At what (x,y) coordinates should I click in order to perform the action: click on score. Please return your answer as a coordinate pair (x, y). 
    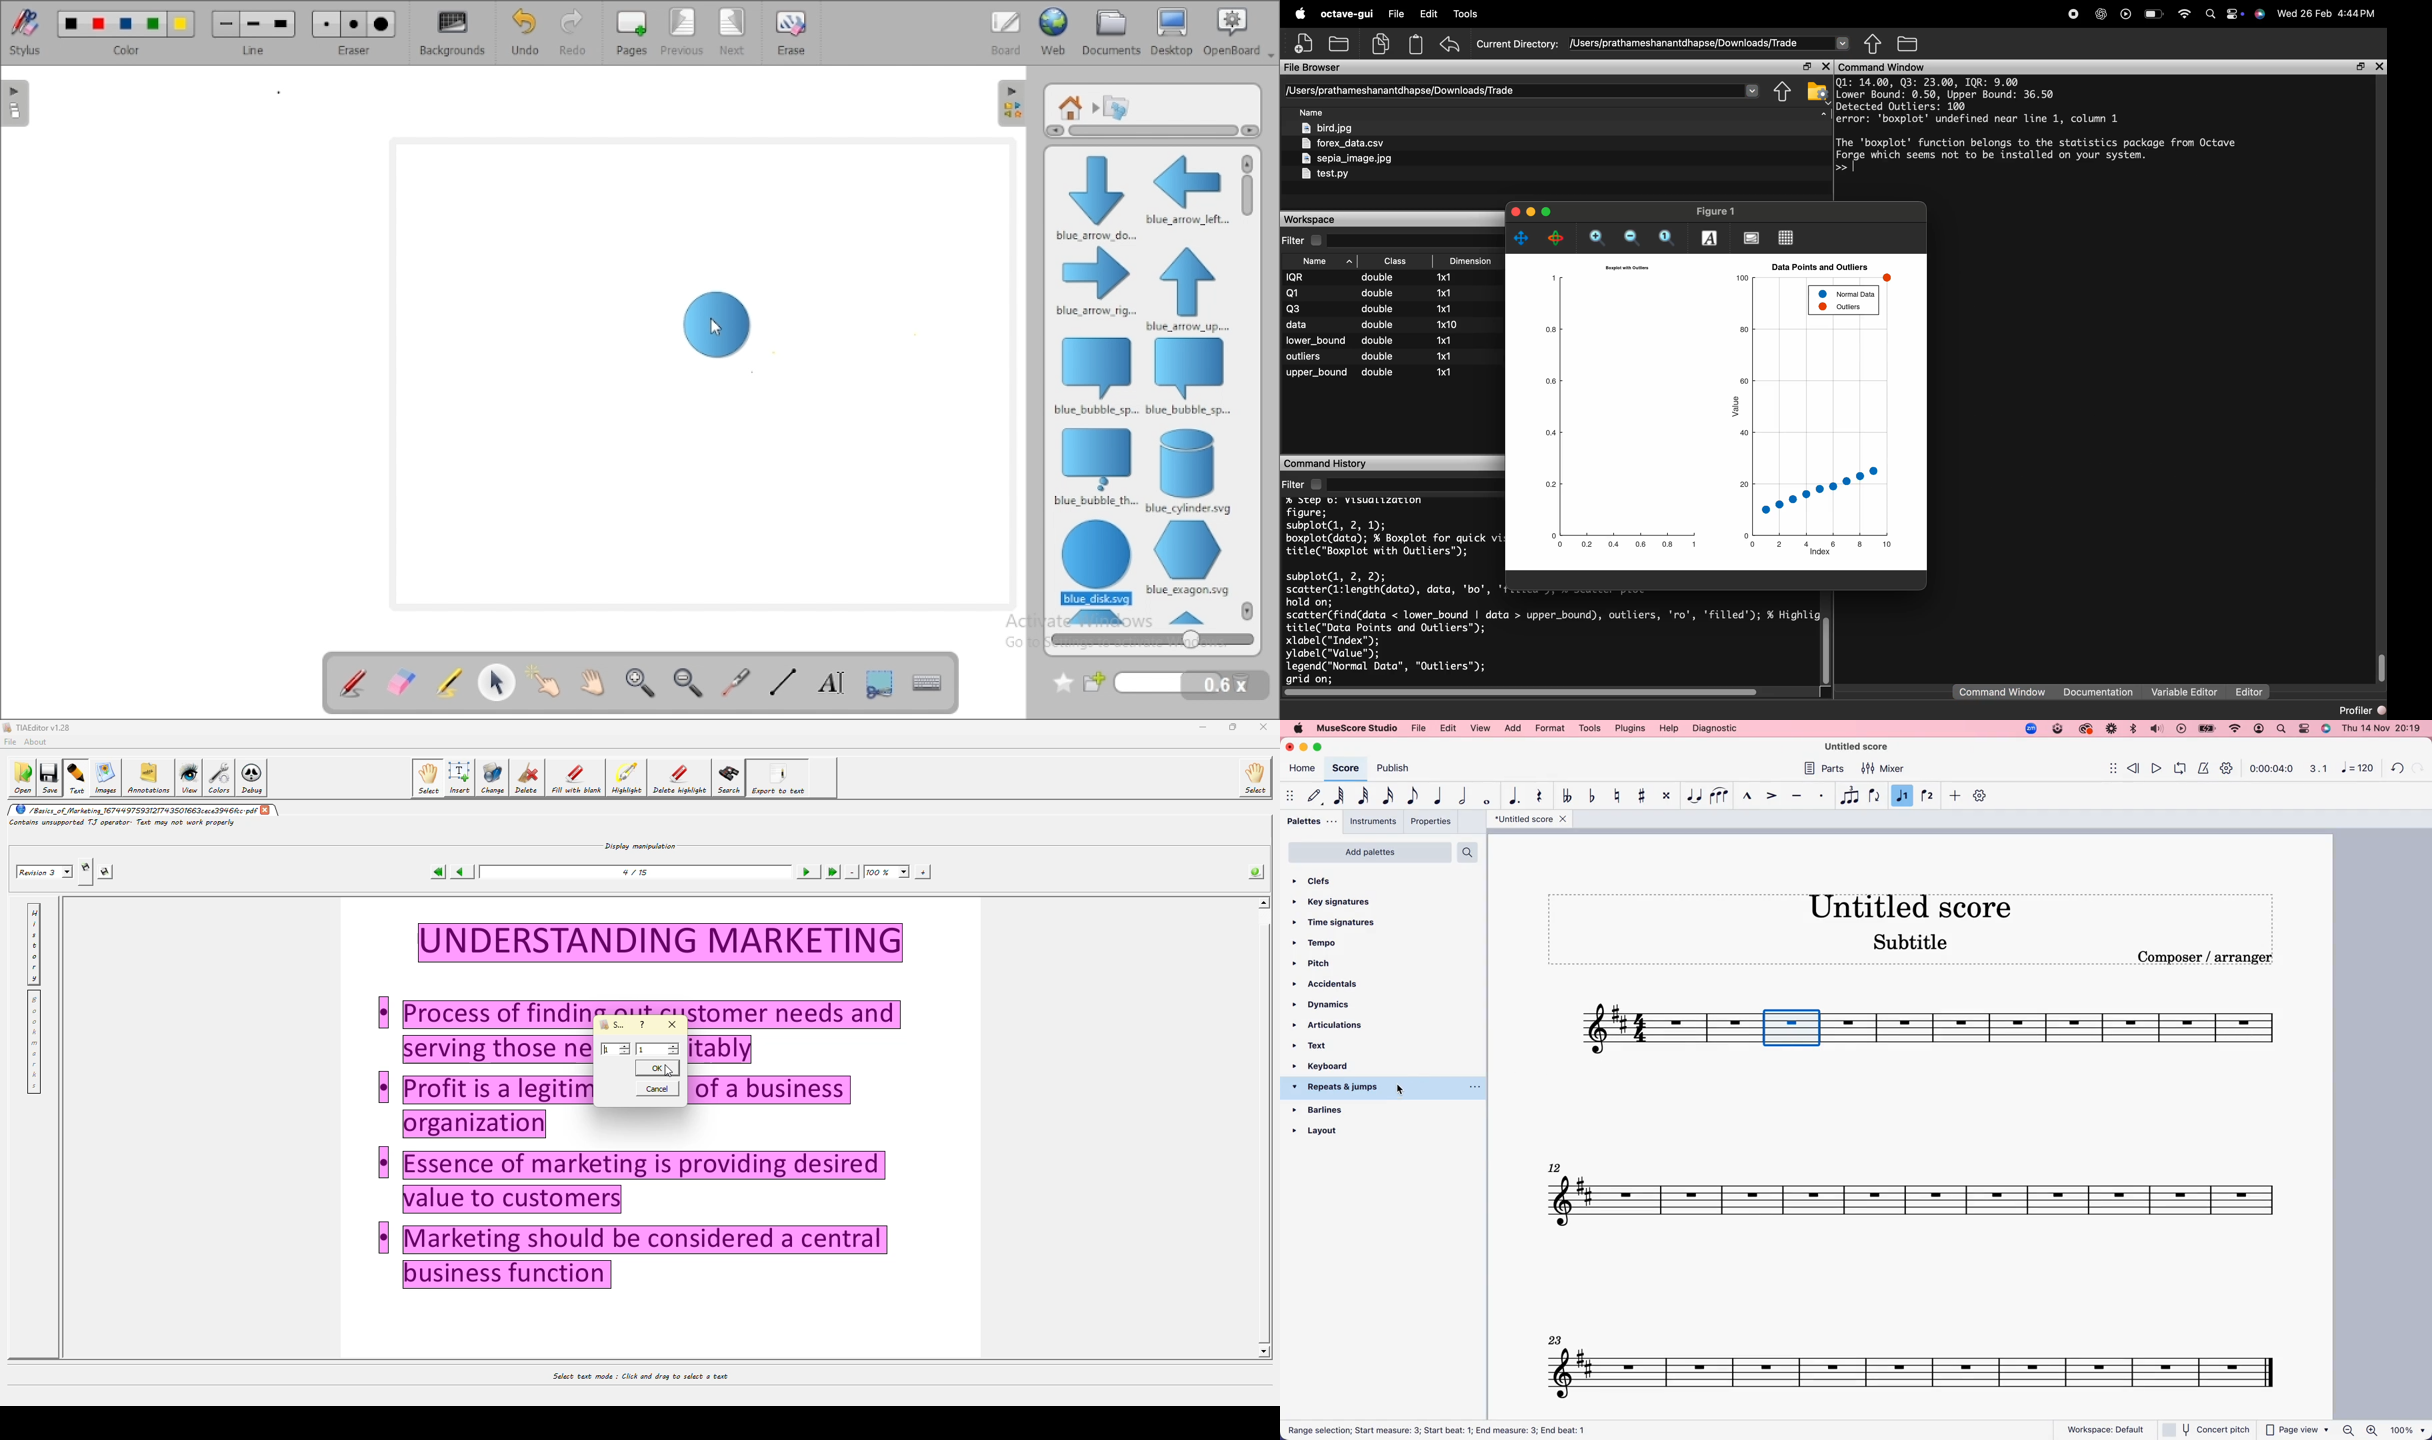
    Looking at the image, I should click on (1345, 768).